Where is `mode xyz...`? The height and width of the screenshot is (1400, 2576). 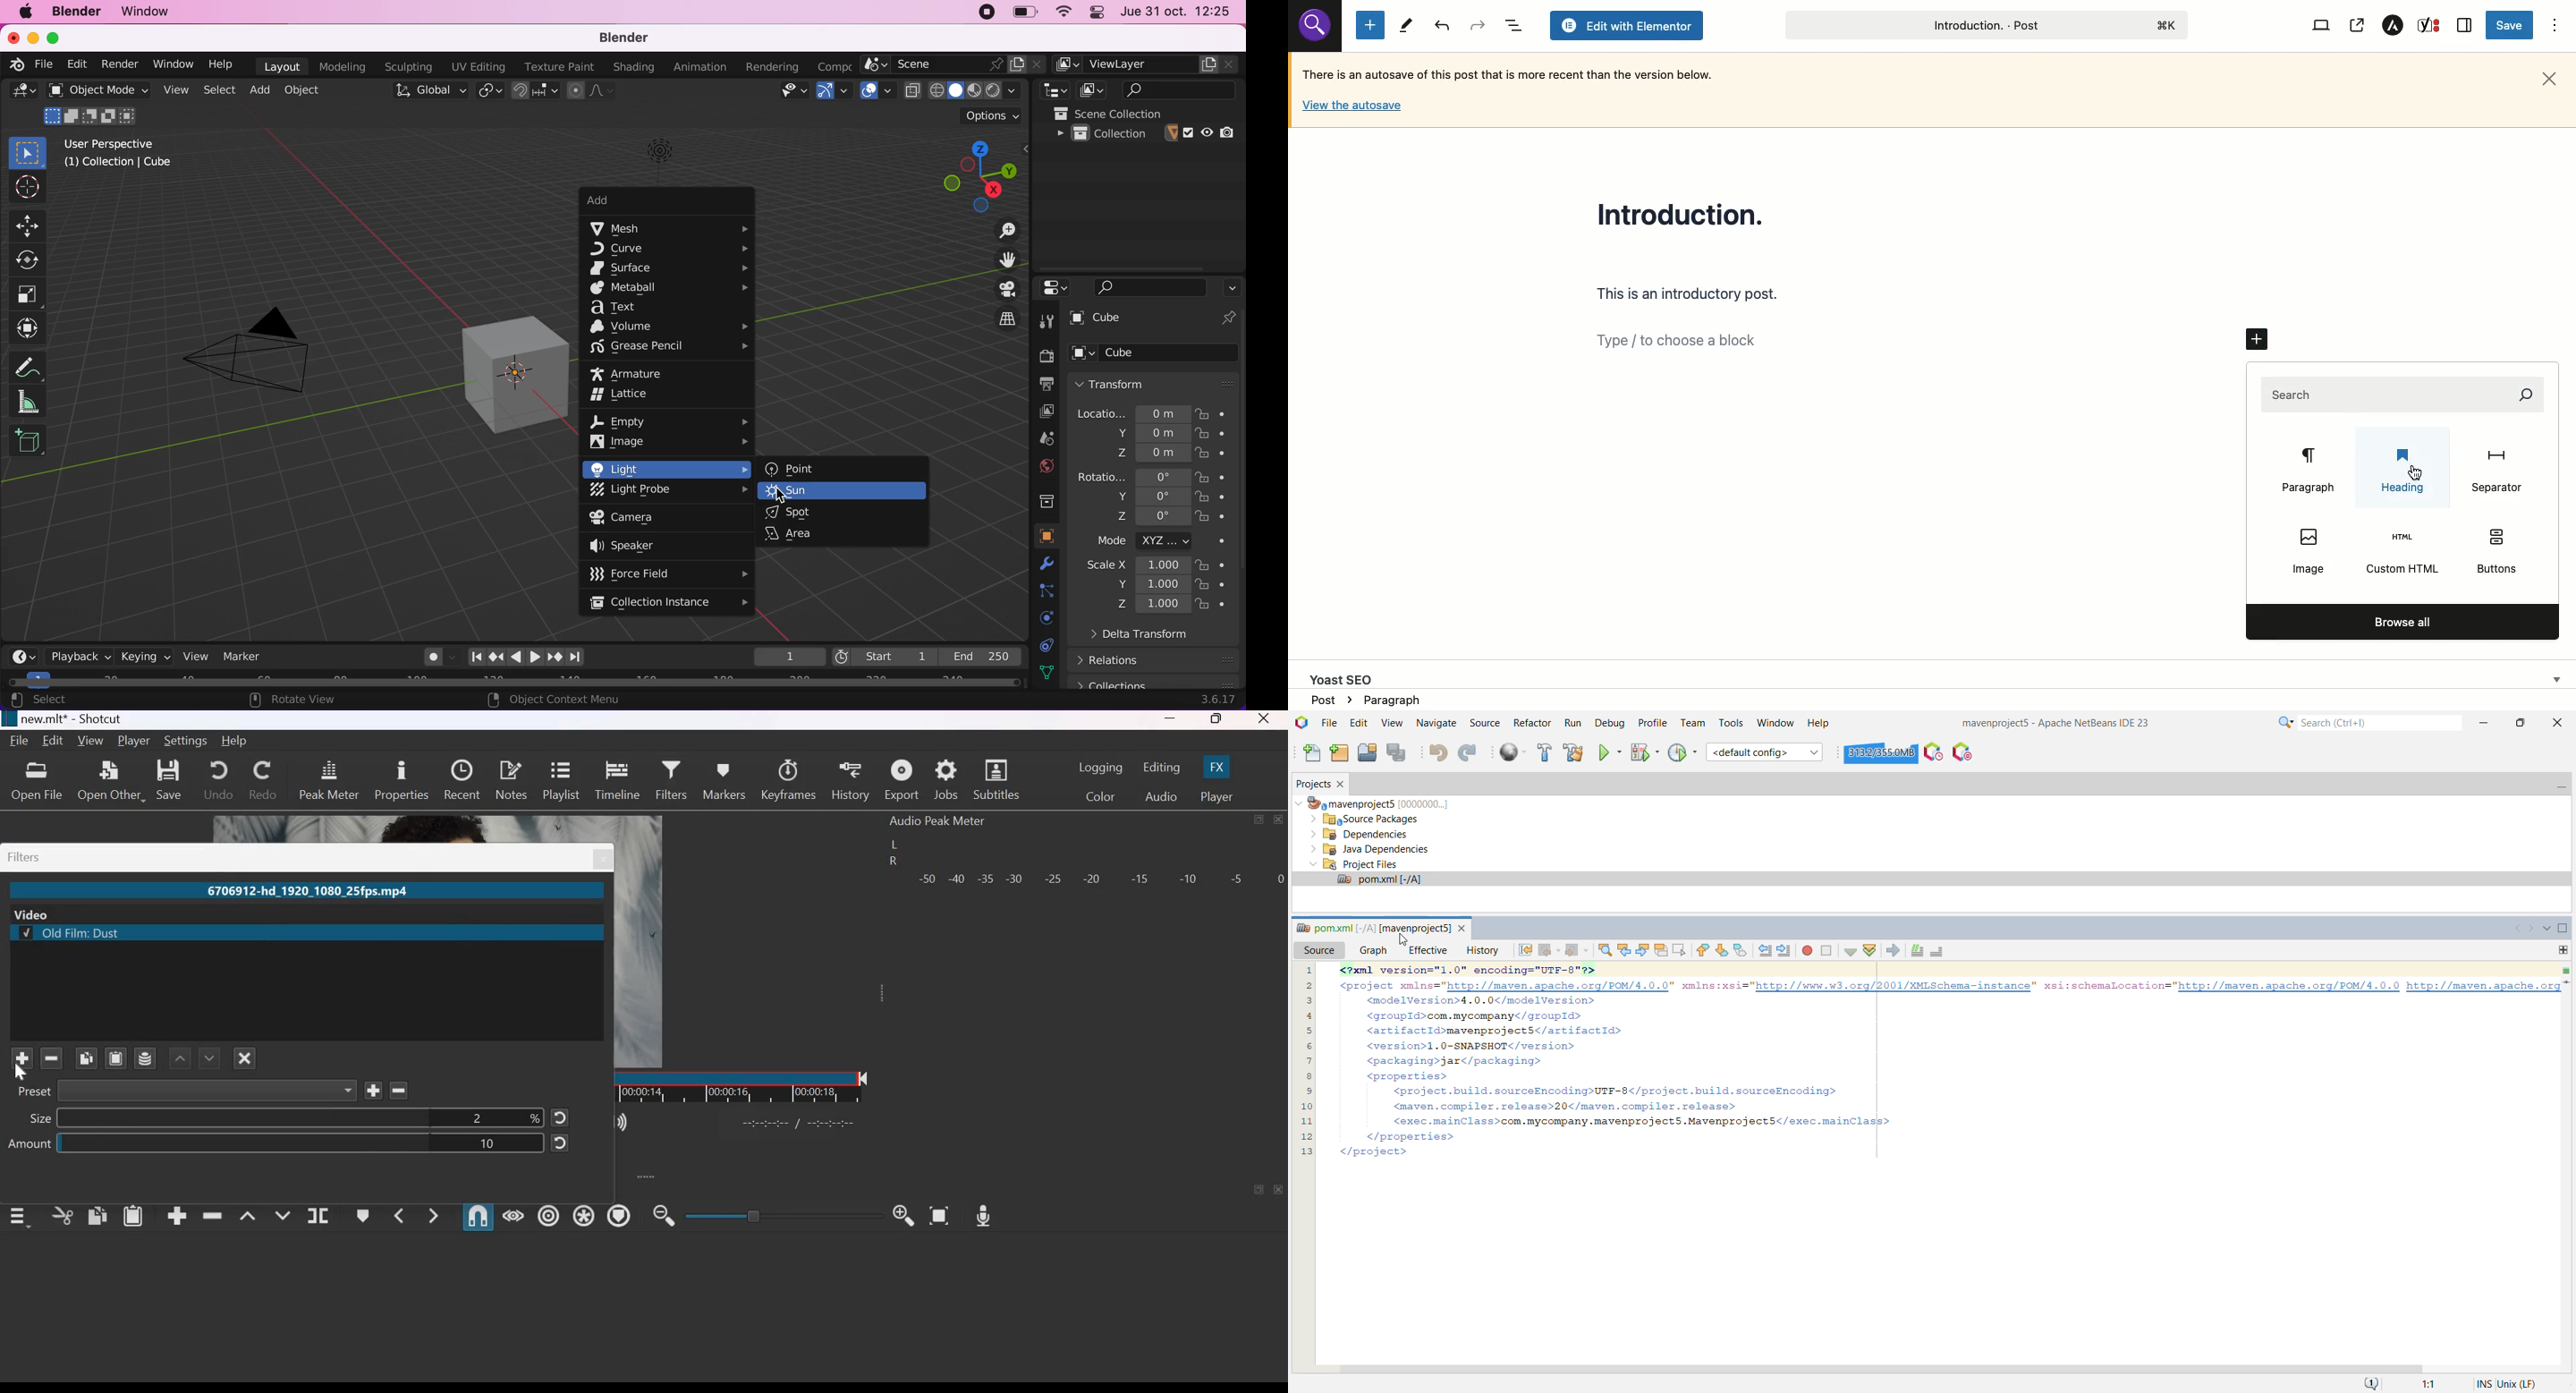 mode xyz... is located at coordinates (1156, 541).